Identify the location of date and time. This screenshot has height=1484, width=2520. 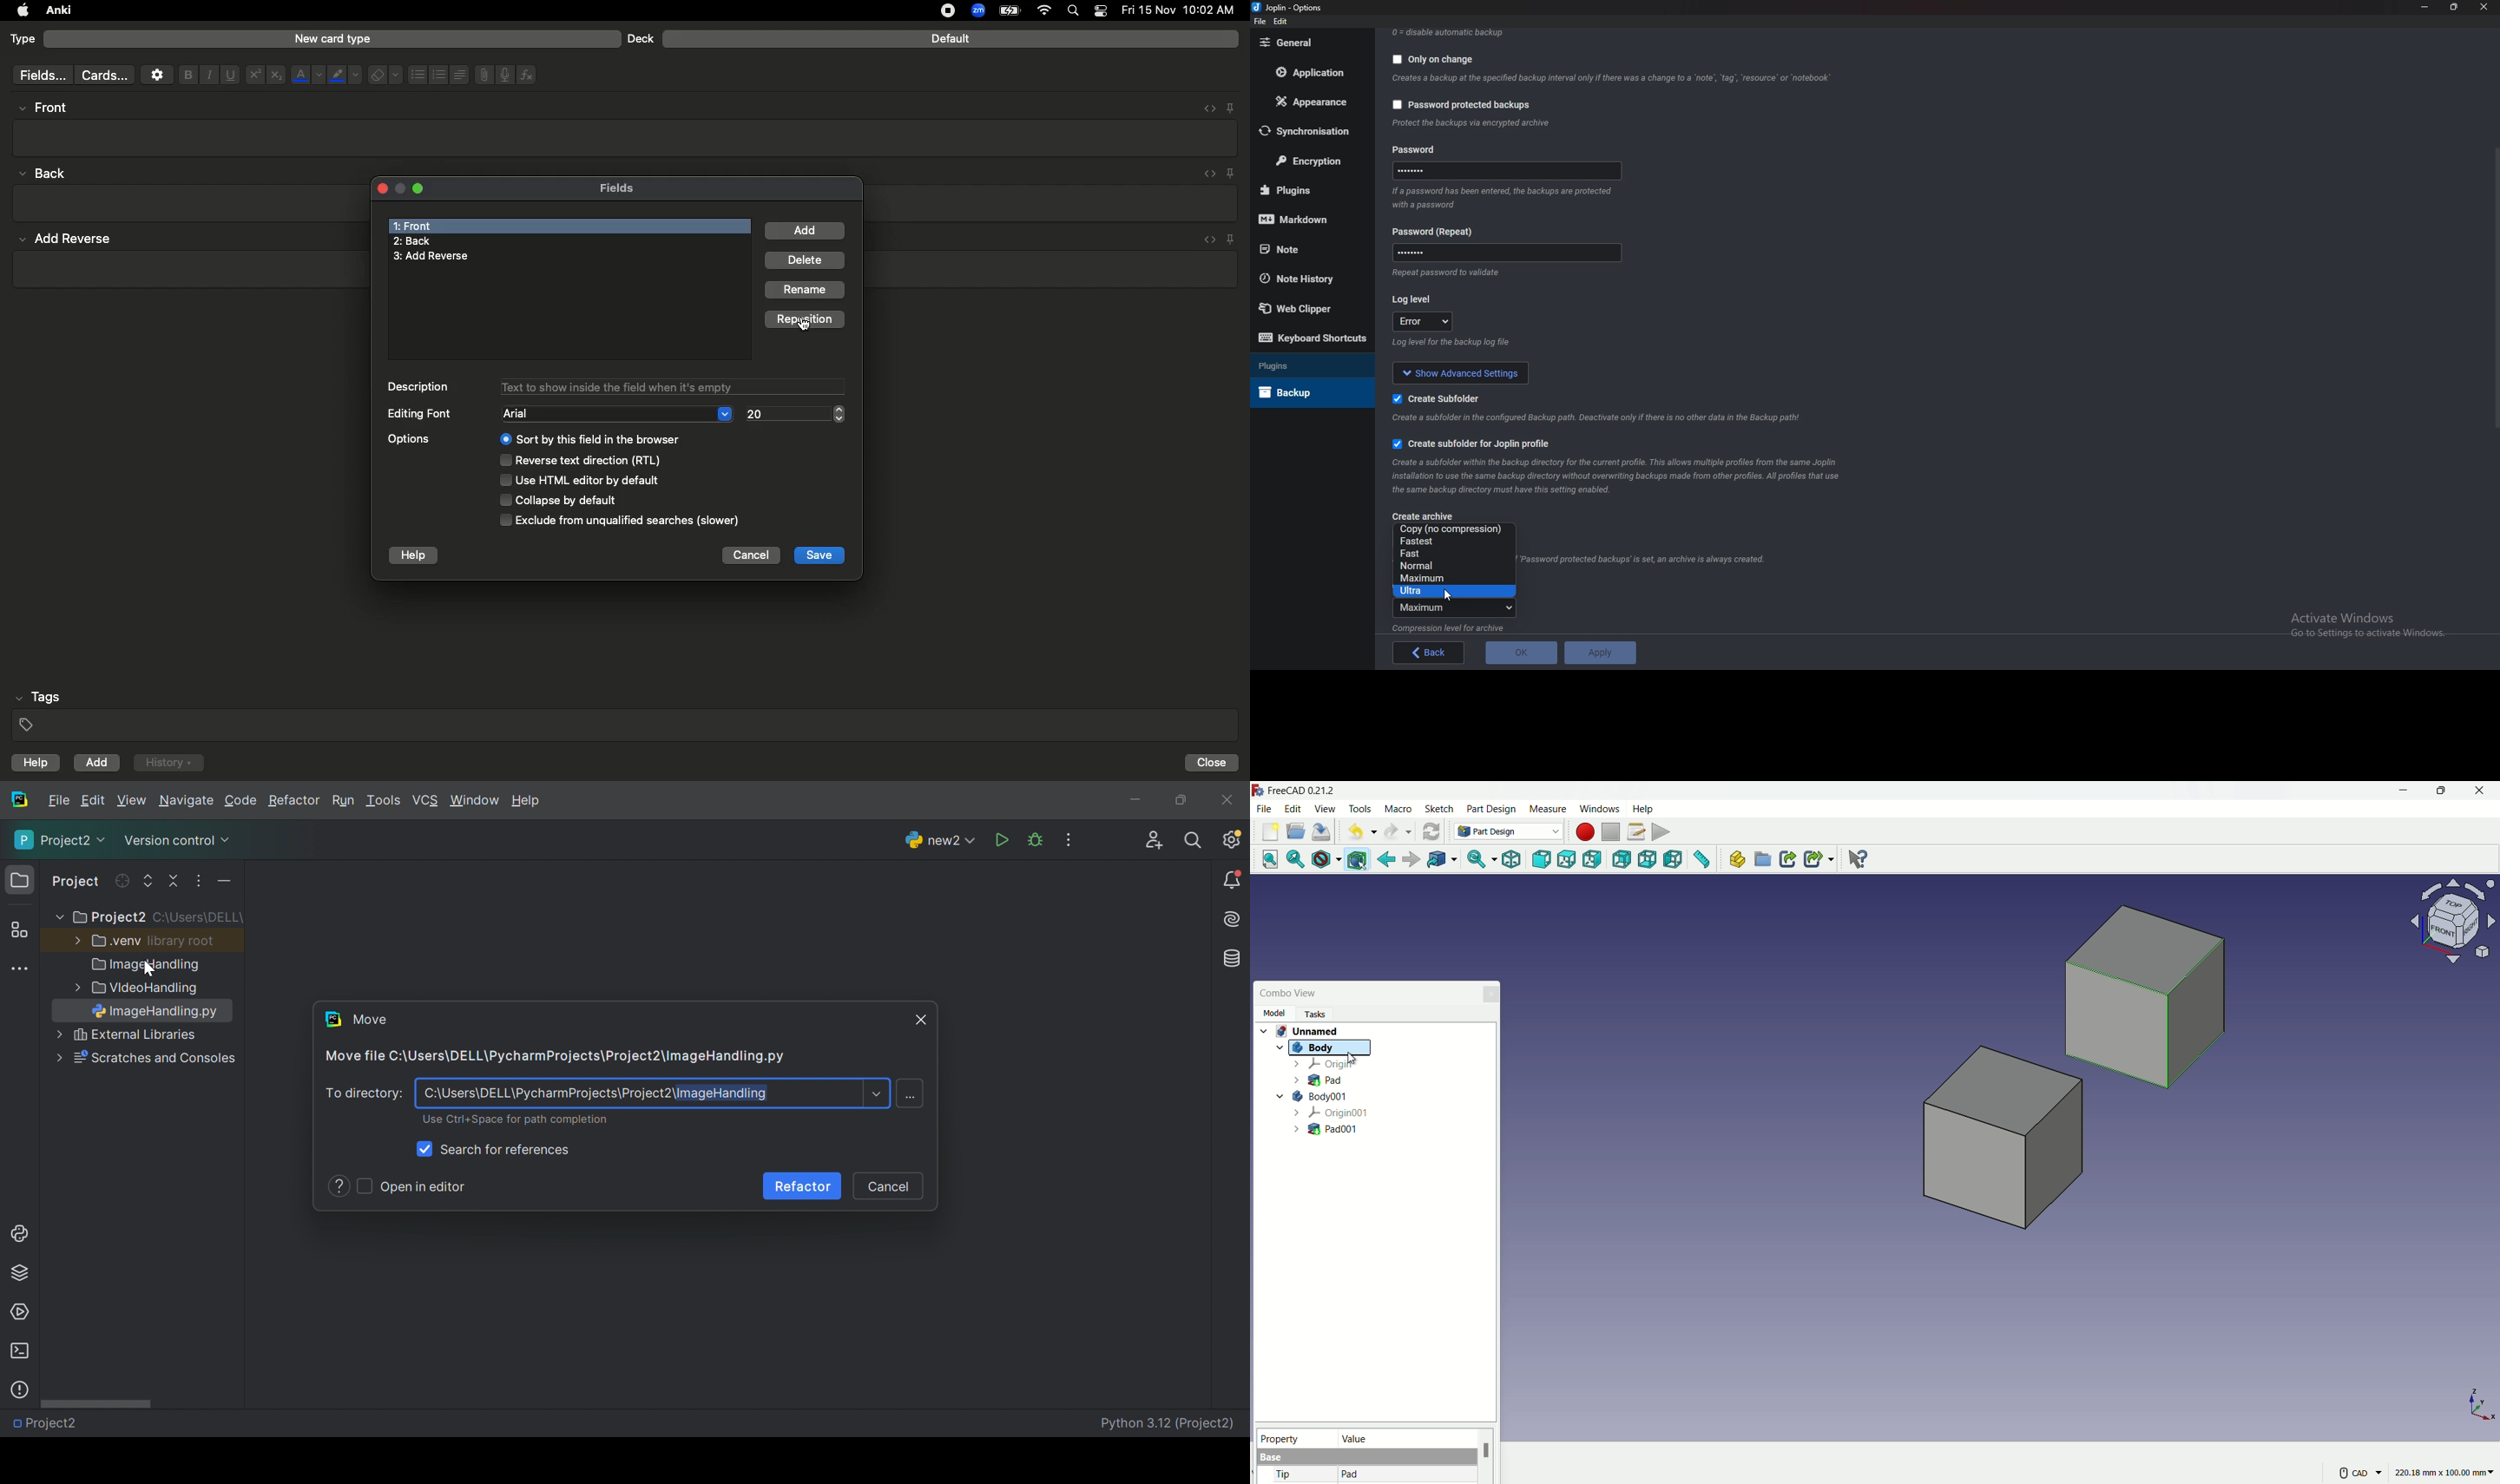
(1183, 10).